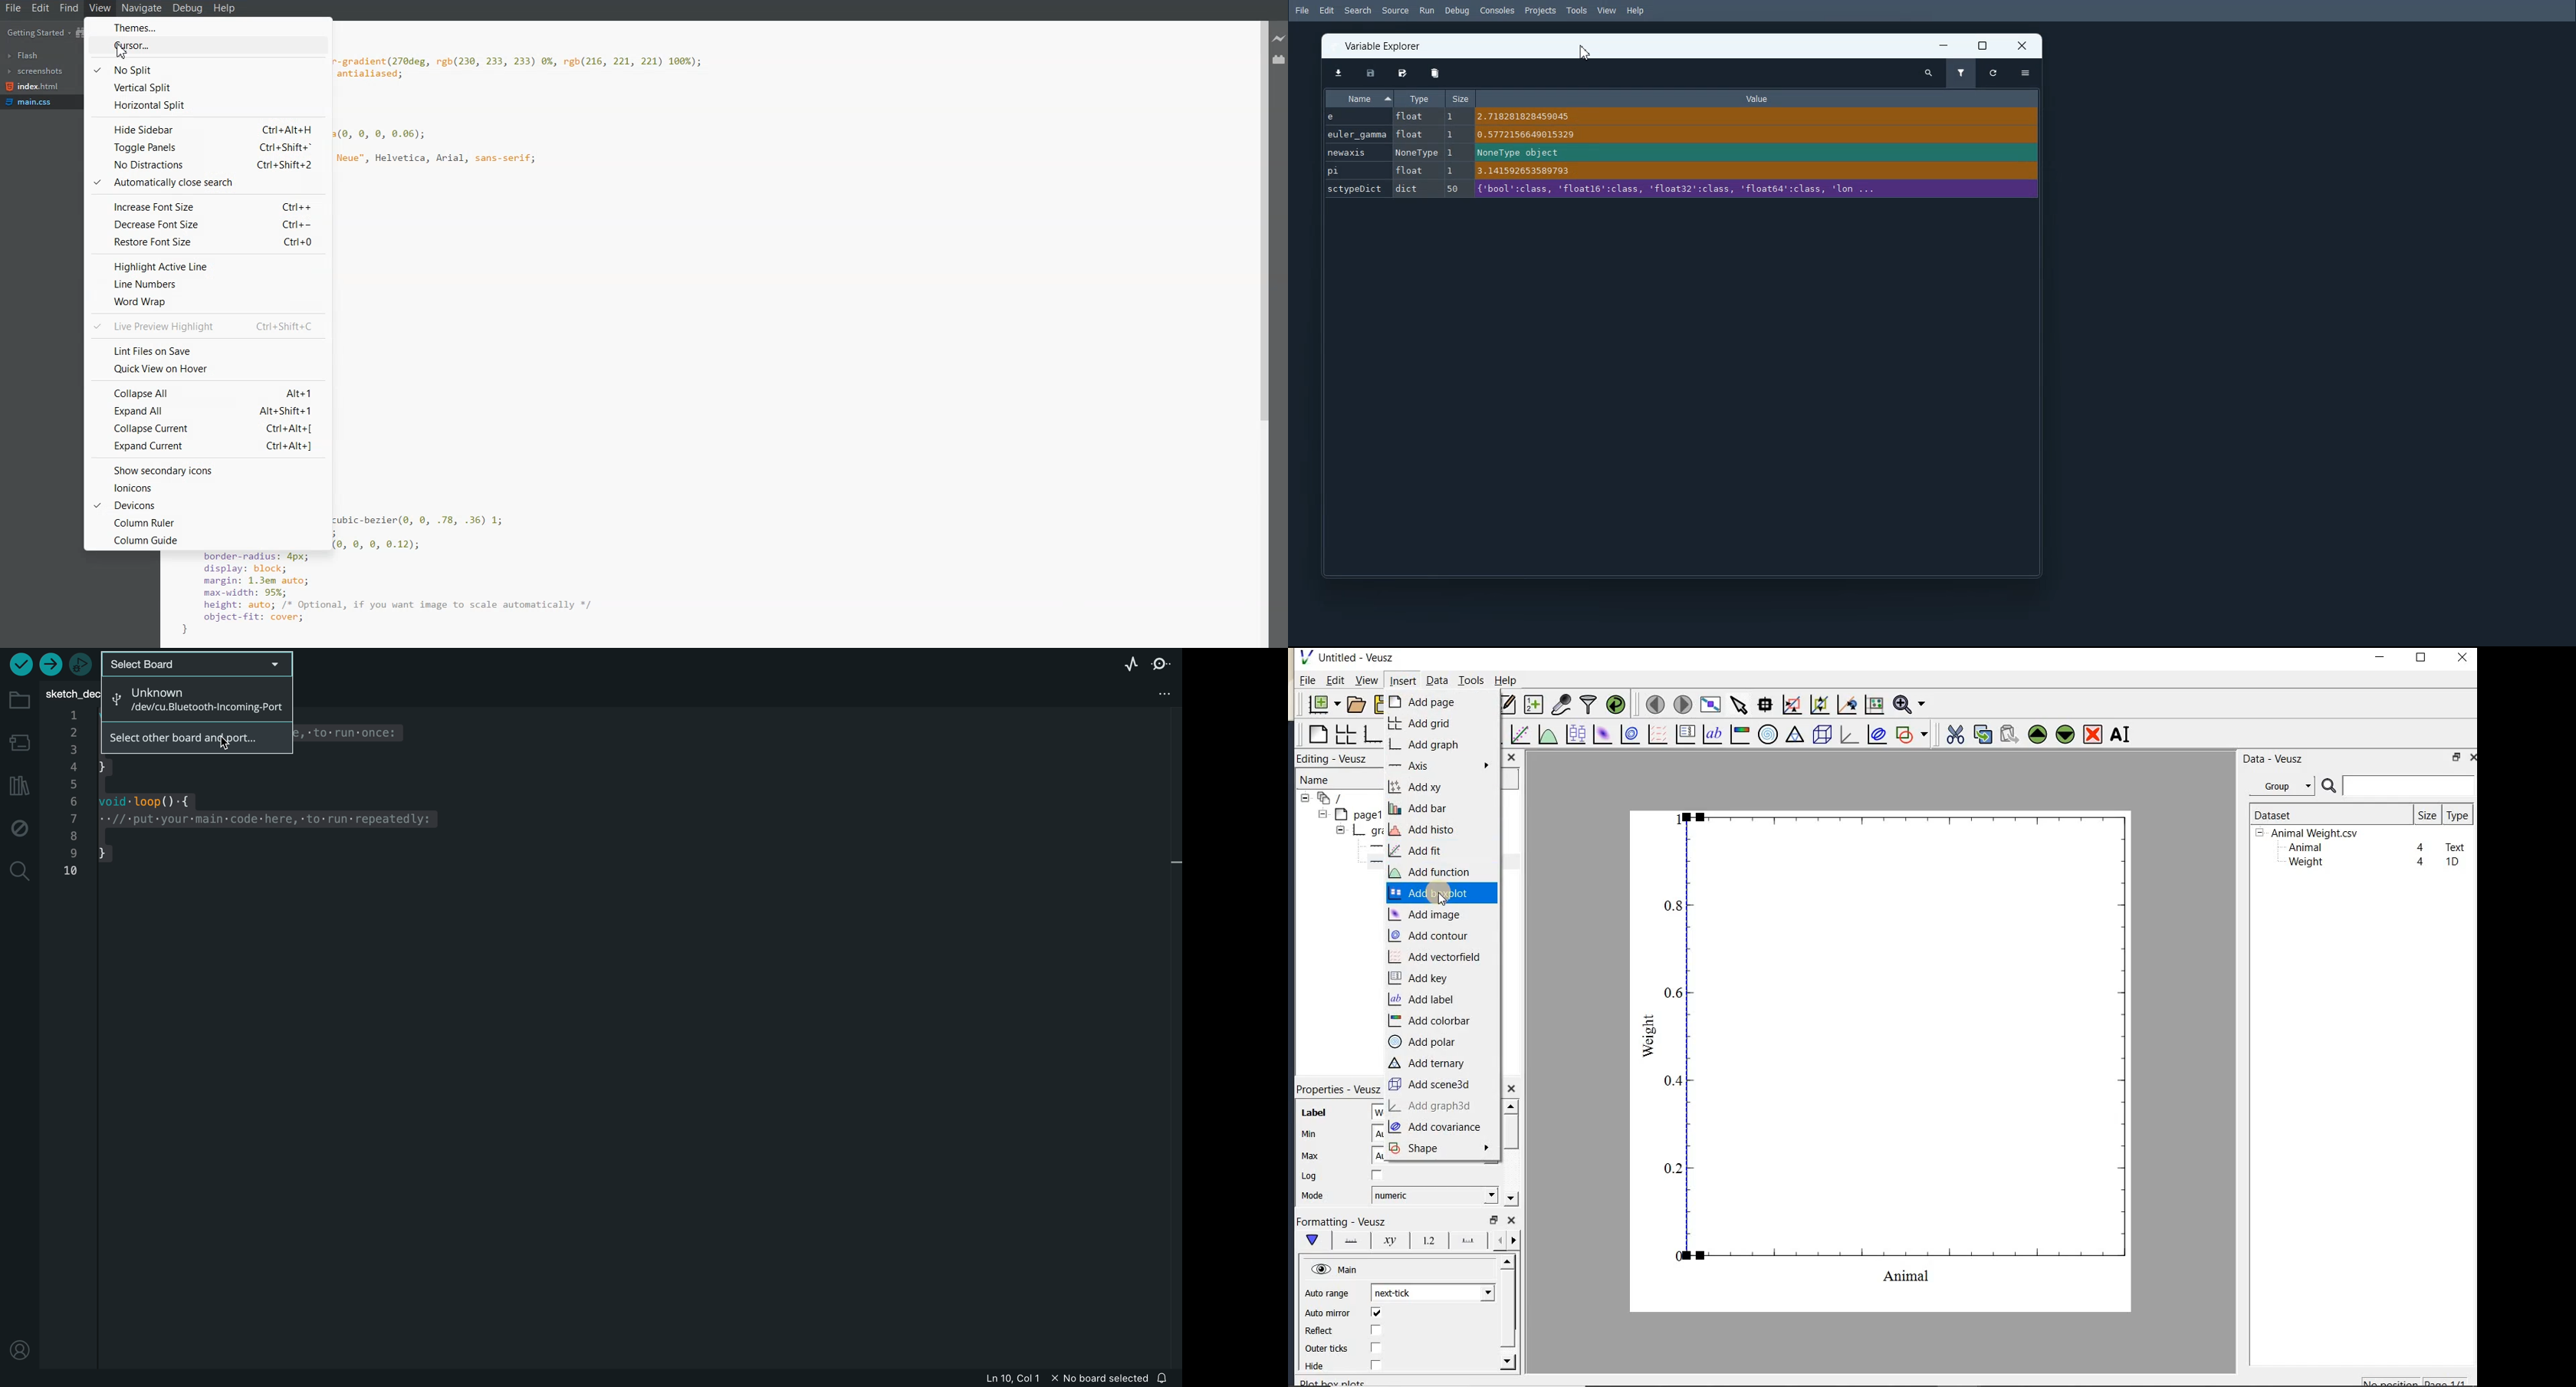 This screenshot has width=2576, height=1400. Describe the element at coordinates (1929, 74) in the screenshot. I see `Search Variables` at that location.